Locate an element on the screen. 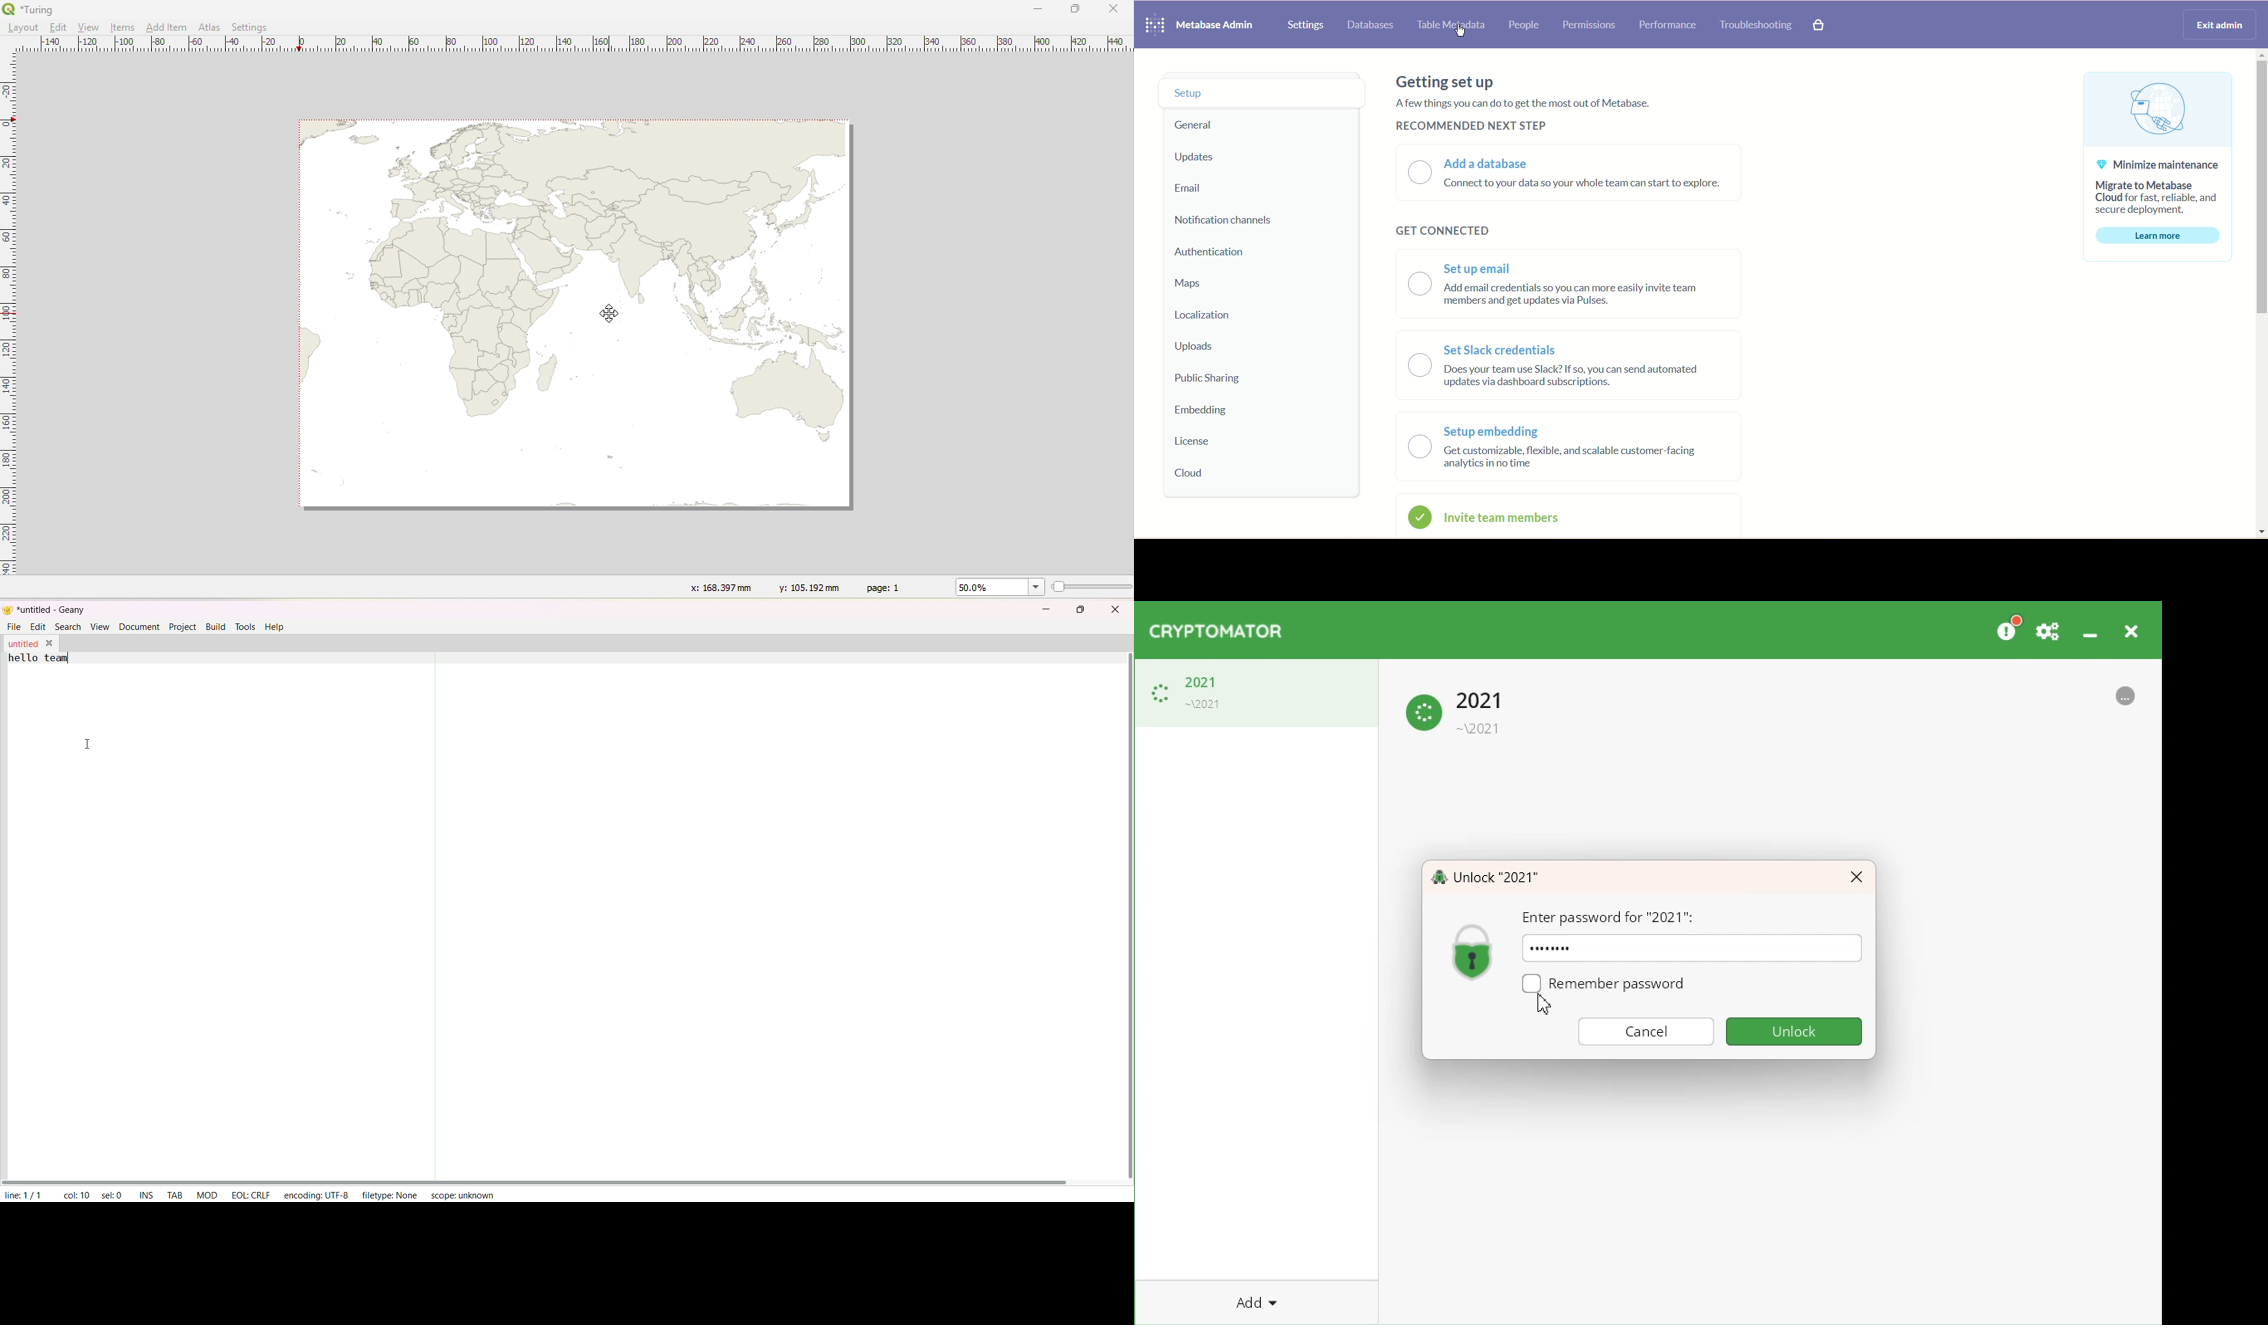  Performance is located at coordinates (1670, 28).